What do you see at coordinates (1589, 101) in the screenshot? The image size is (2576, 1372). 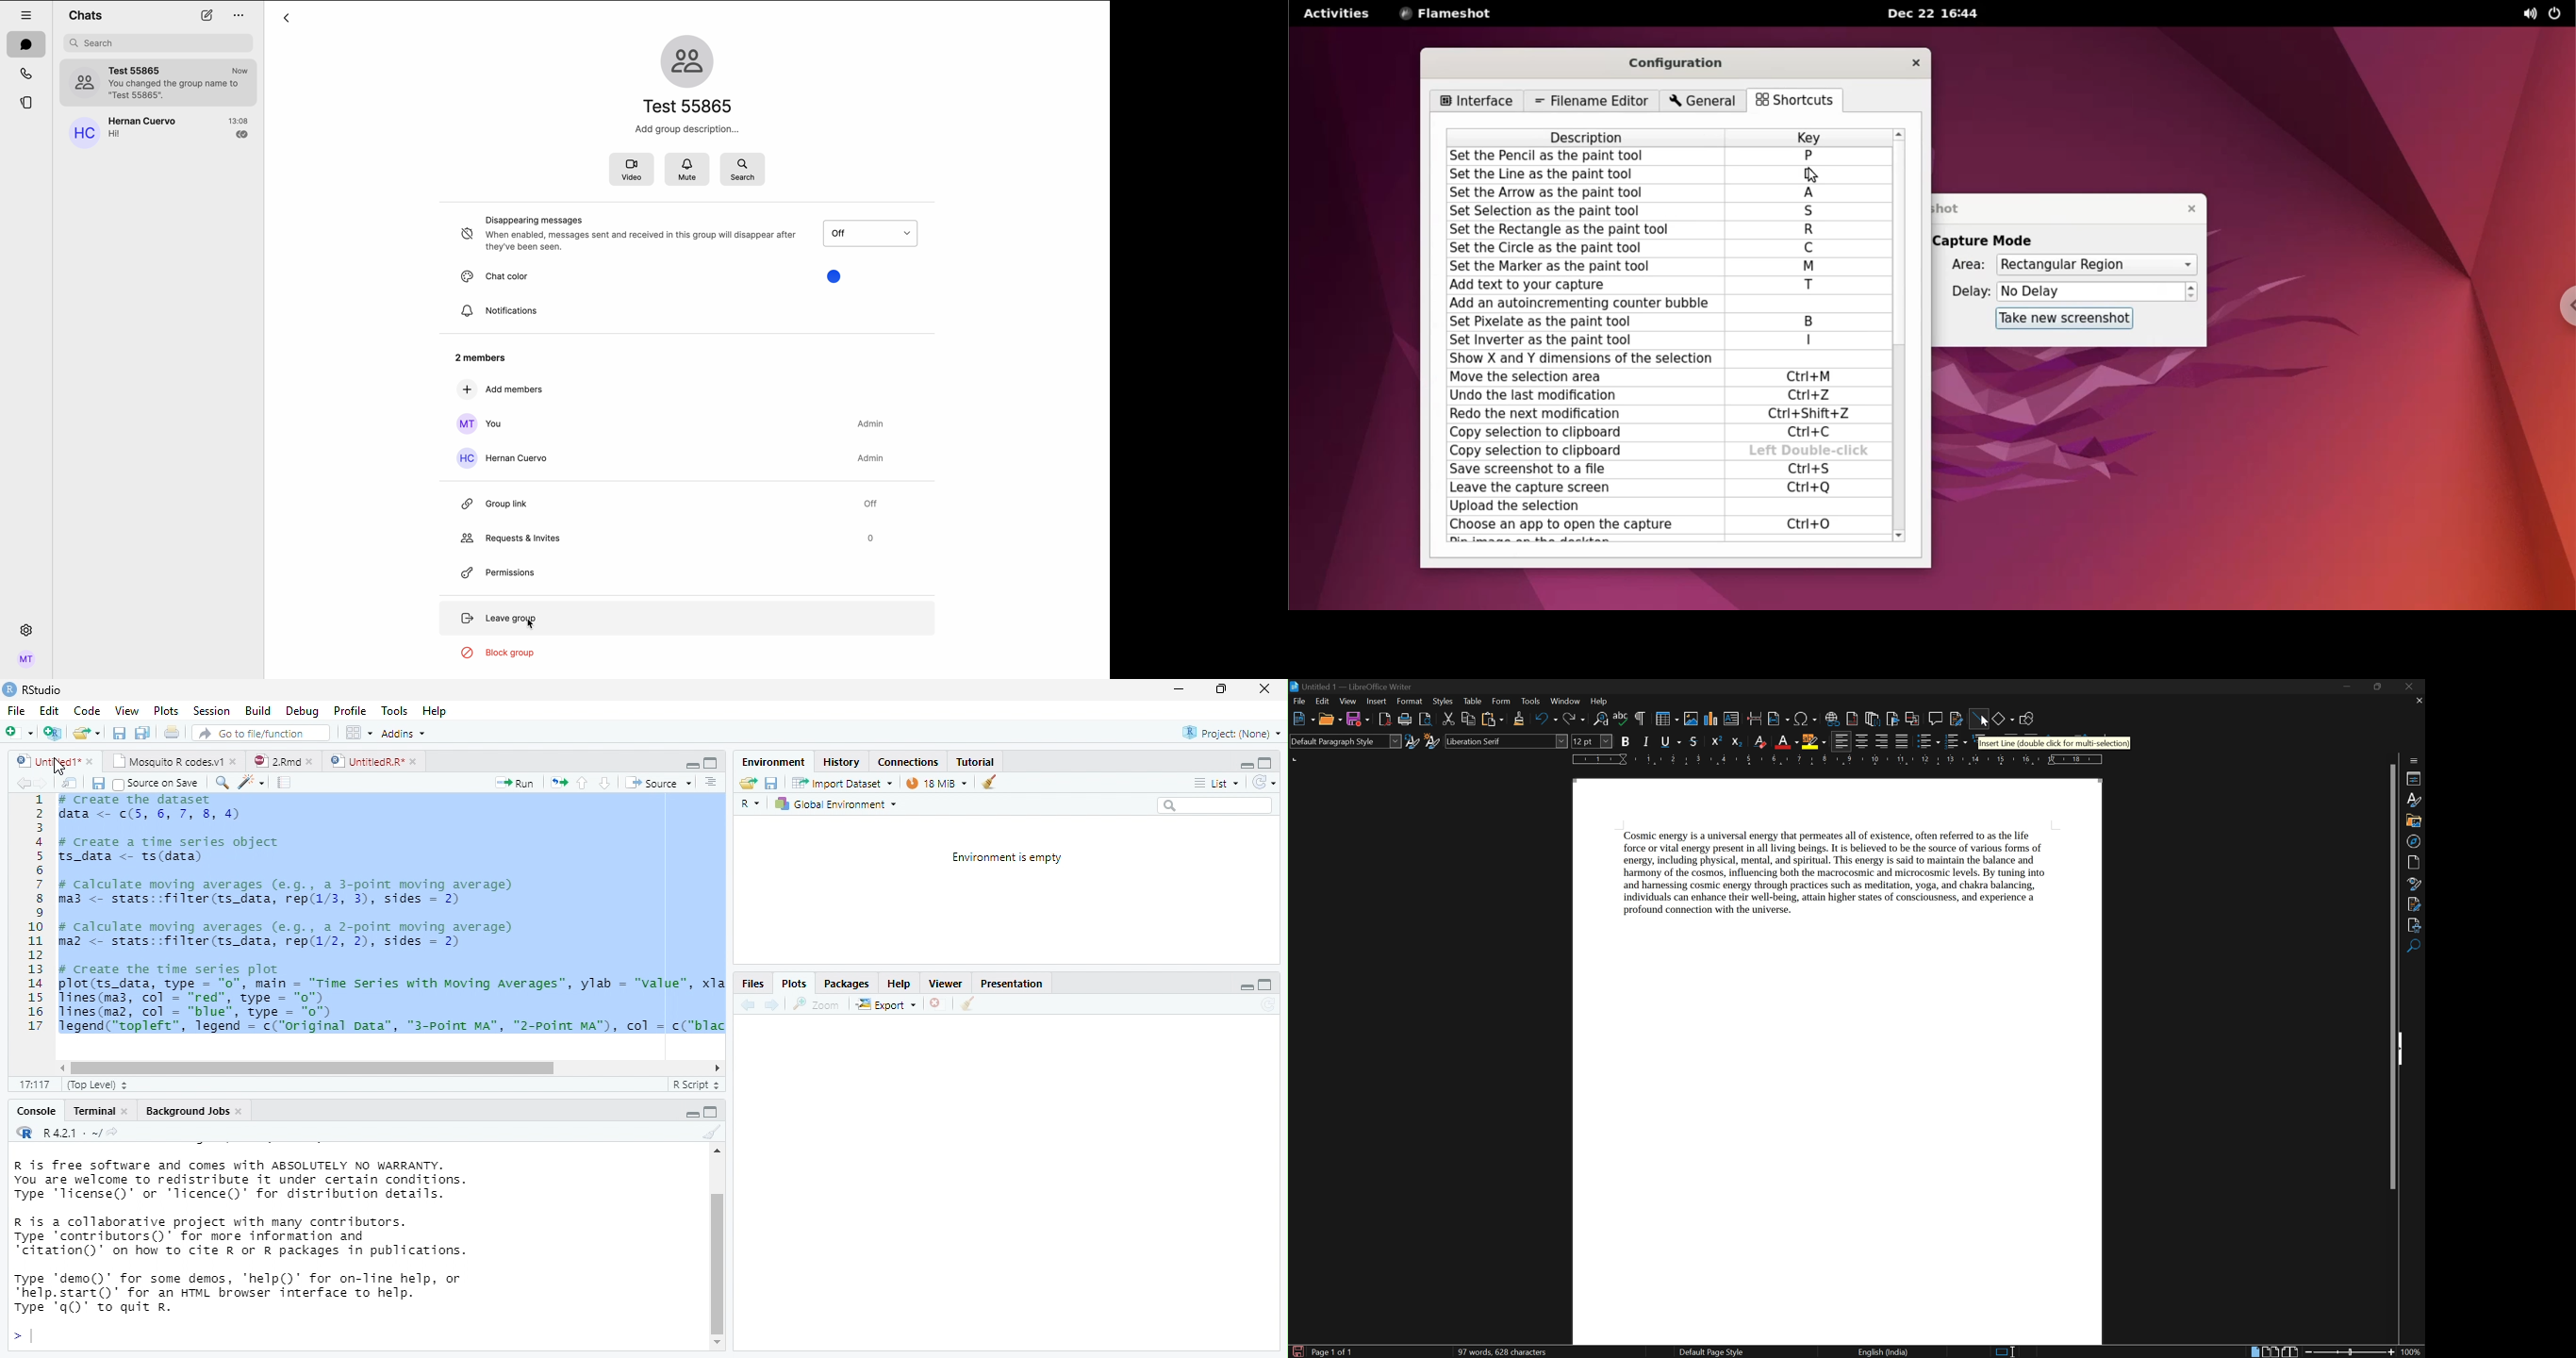 I see `filename editor` at bounding box center [1589, 101].